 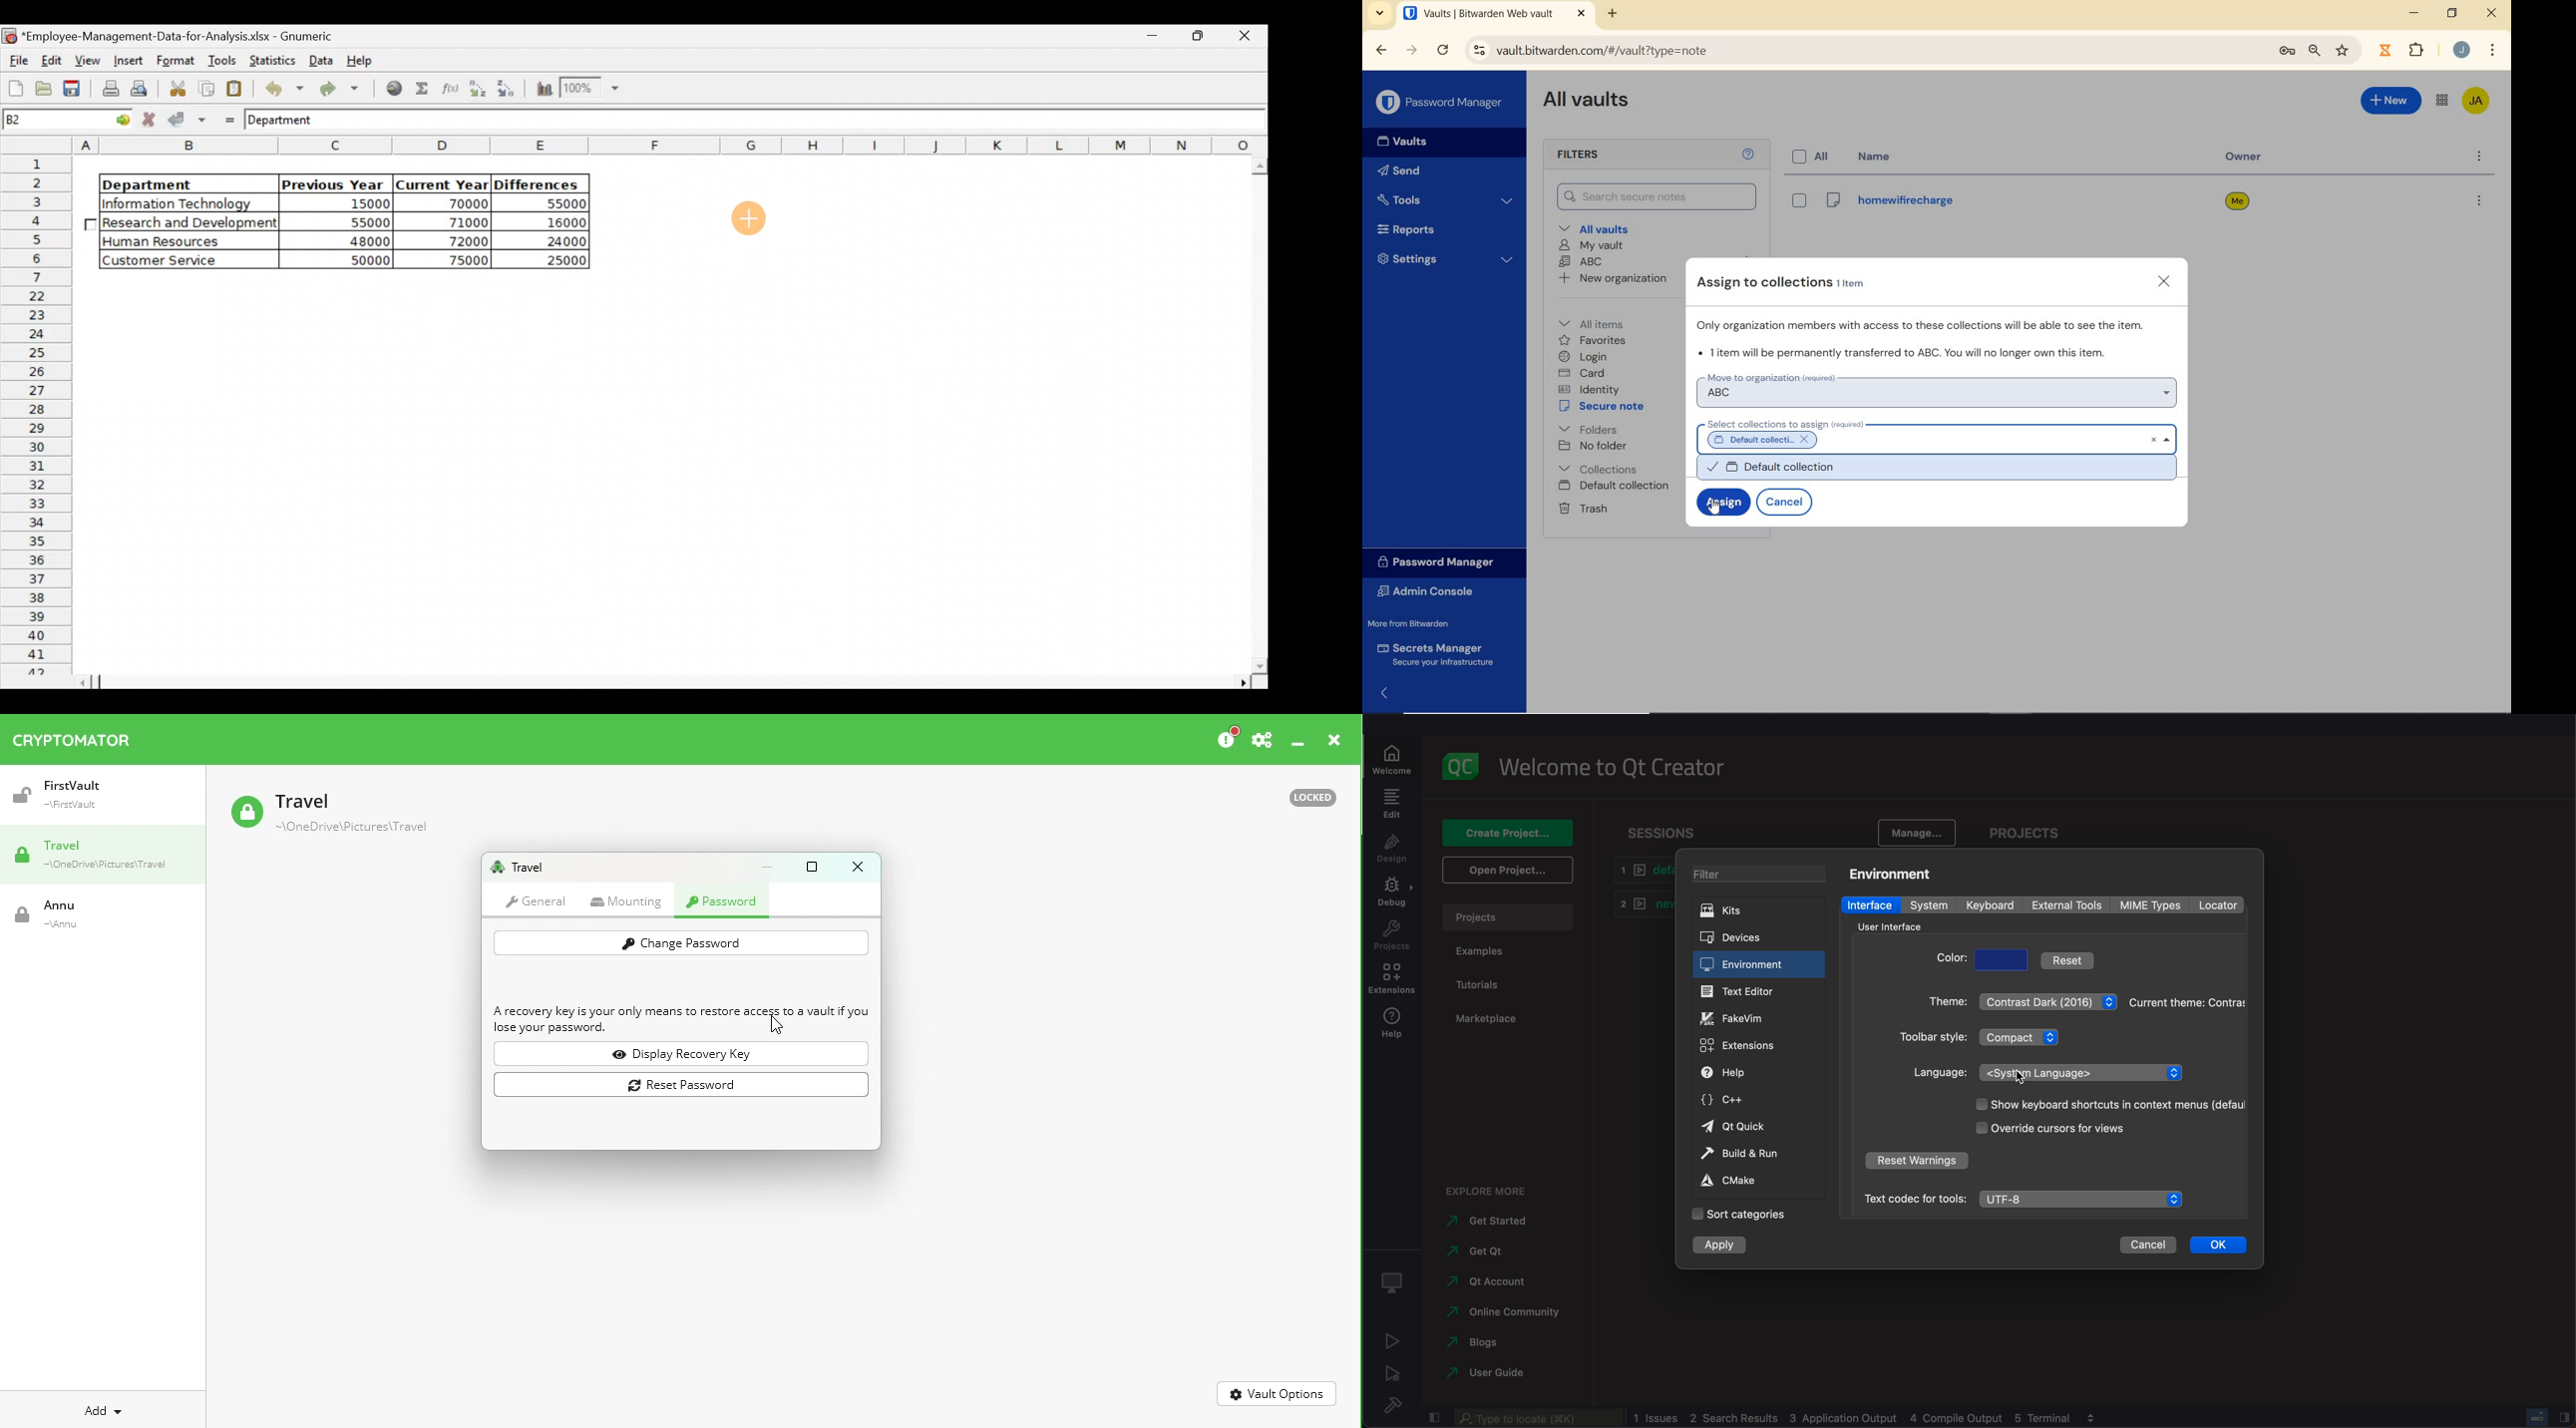 I want to click on search tabs, so click(x=1381, y=15).